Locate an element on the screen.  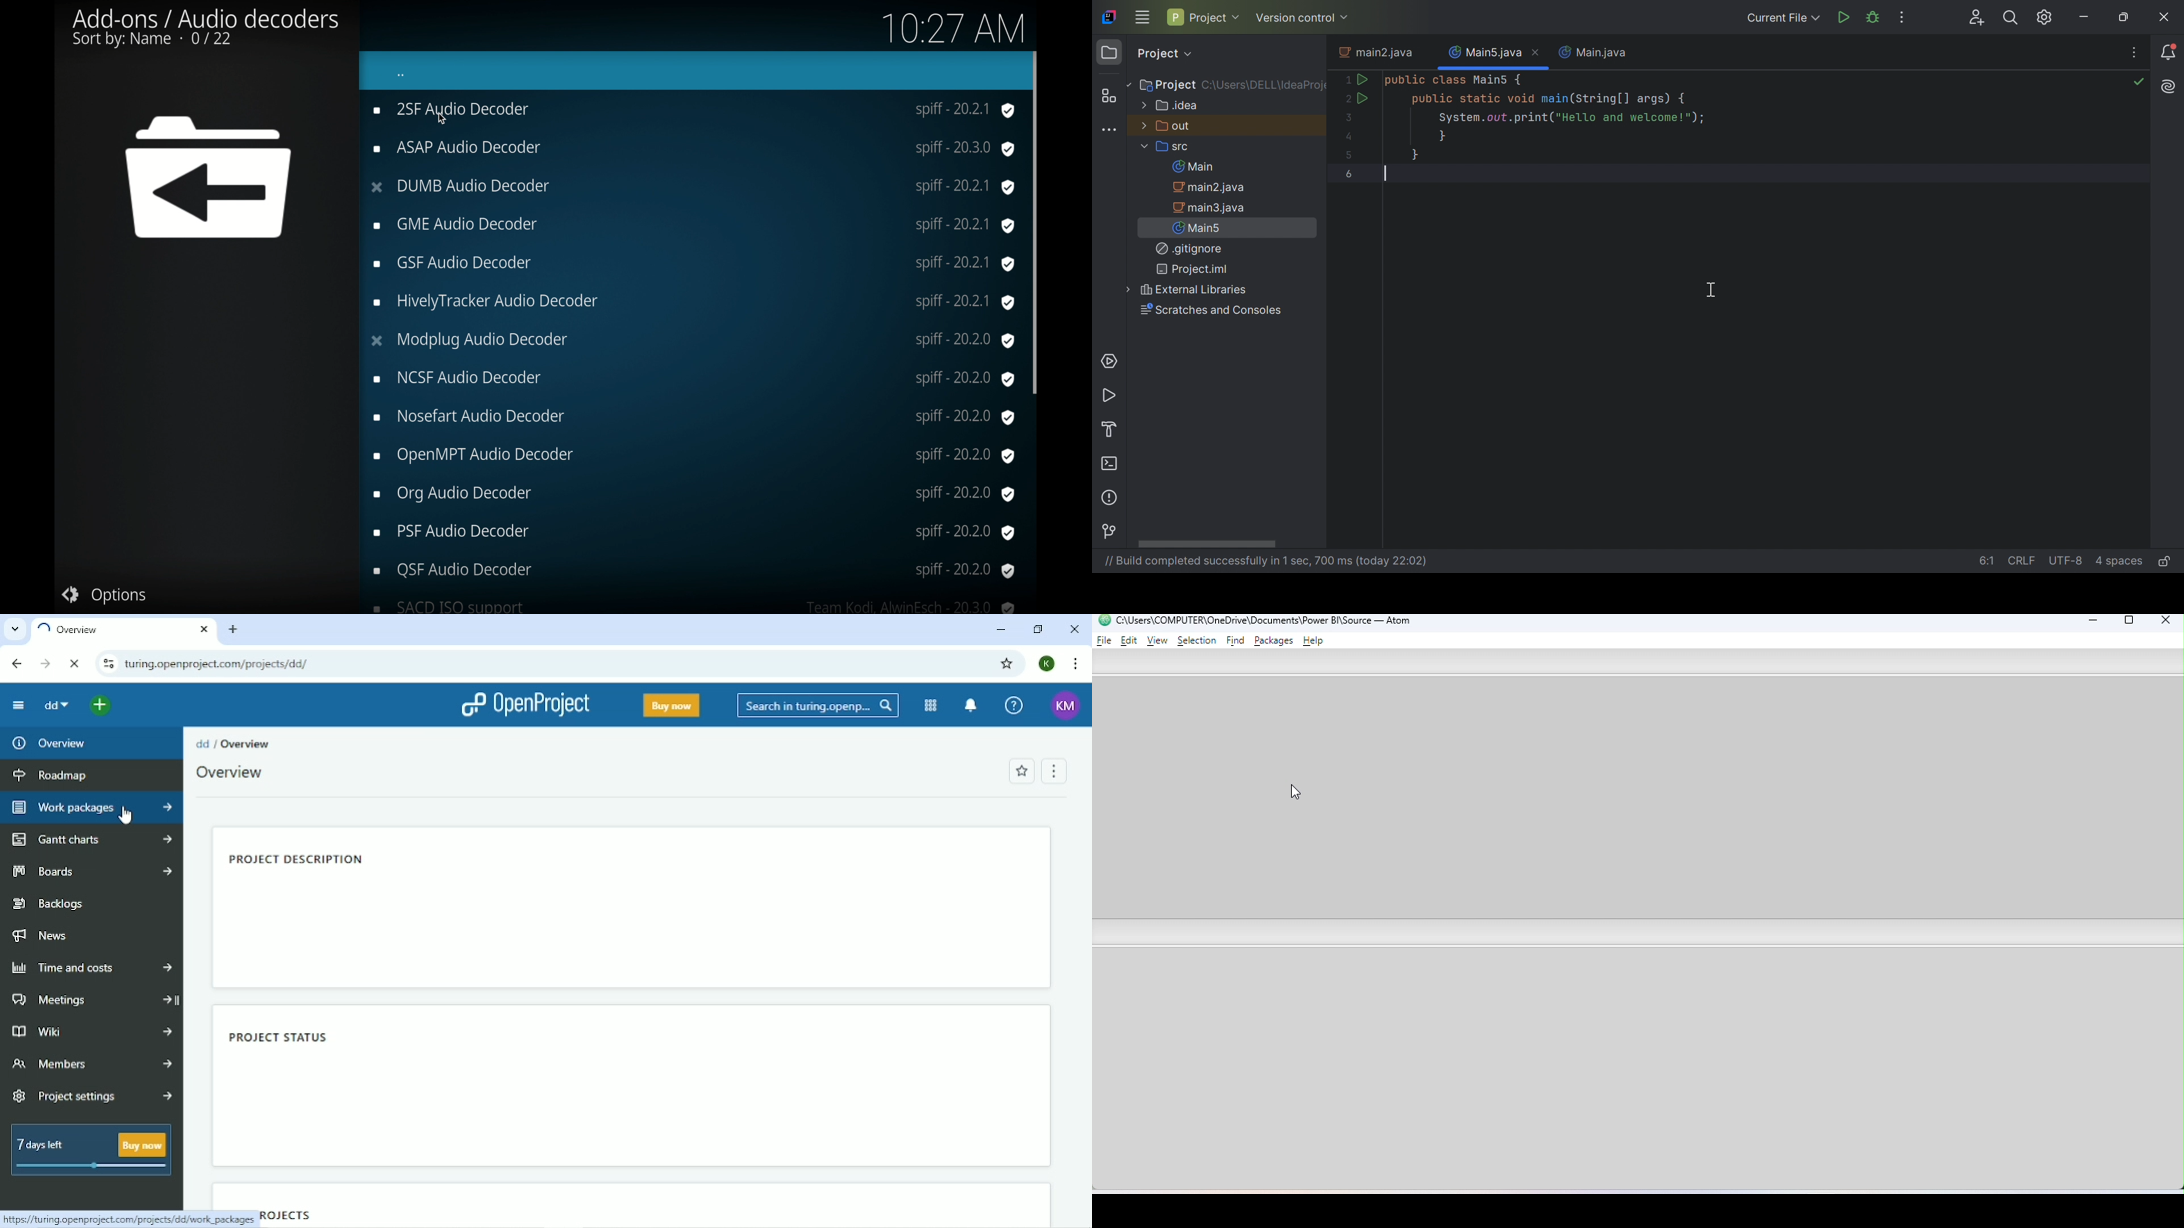
QSF audio decoder is located at coordinates (695, 570).